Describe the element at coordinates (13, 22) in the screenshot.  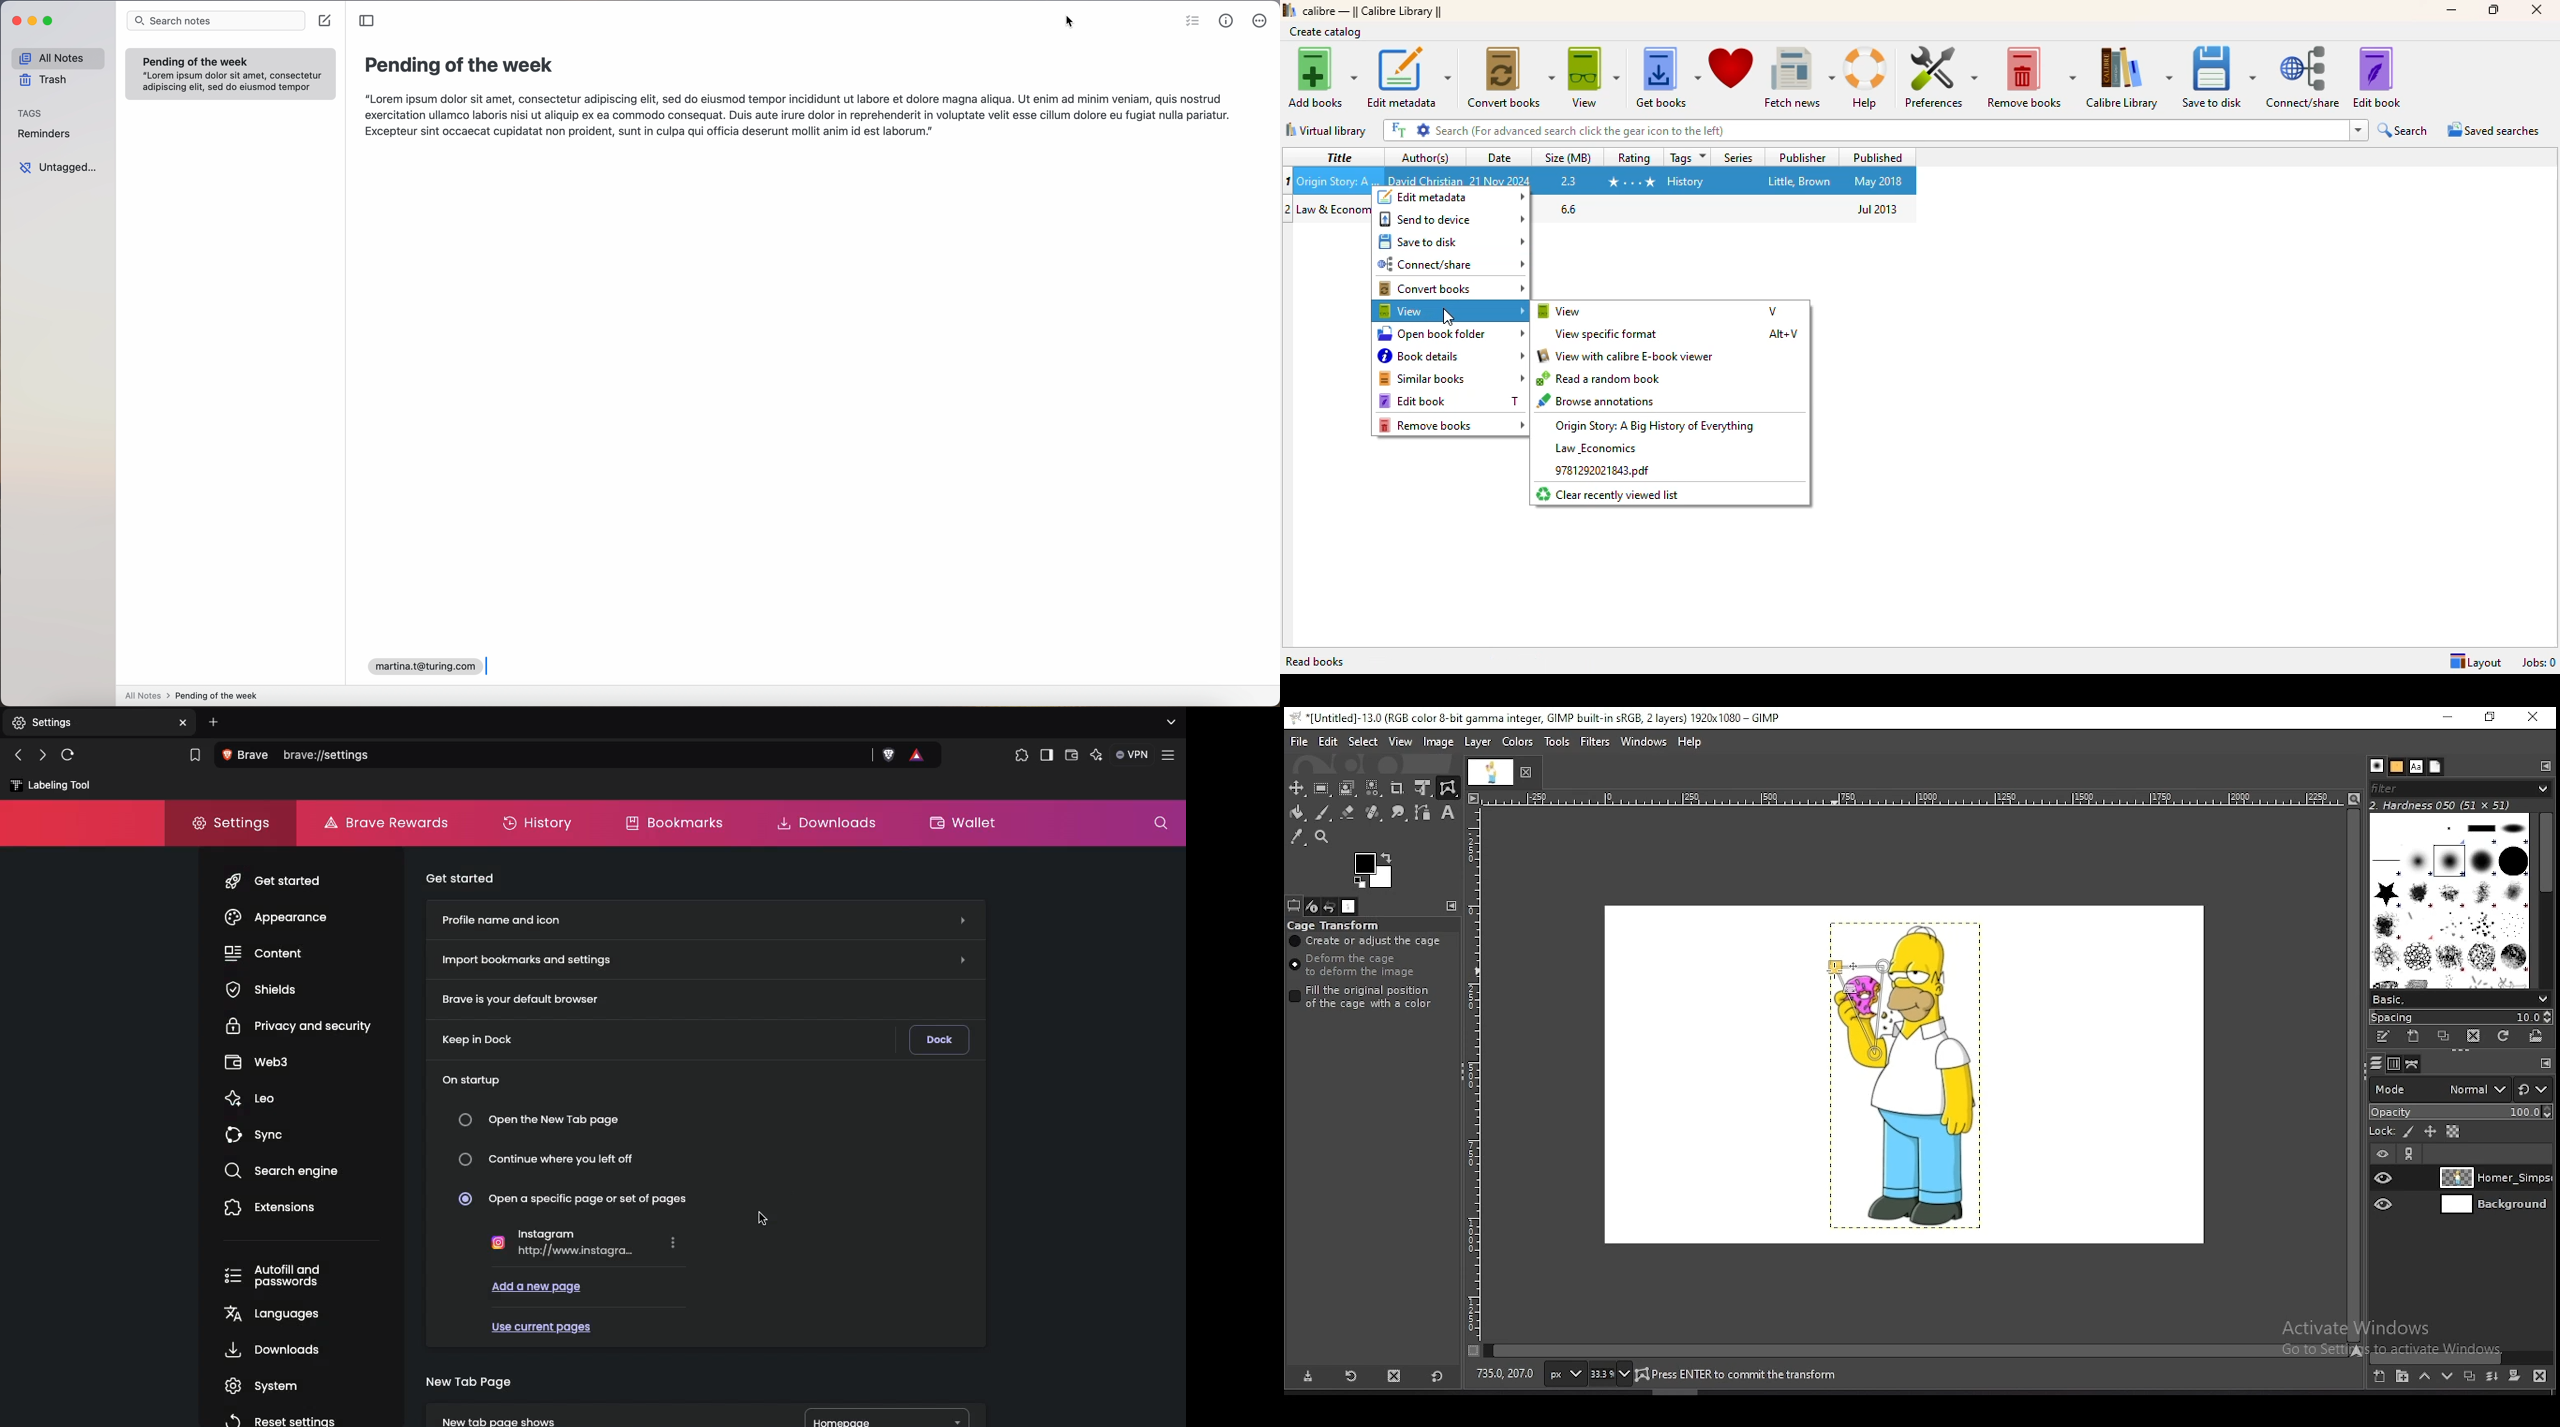
I see `close app` at that location.